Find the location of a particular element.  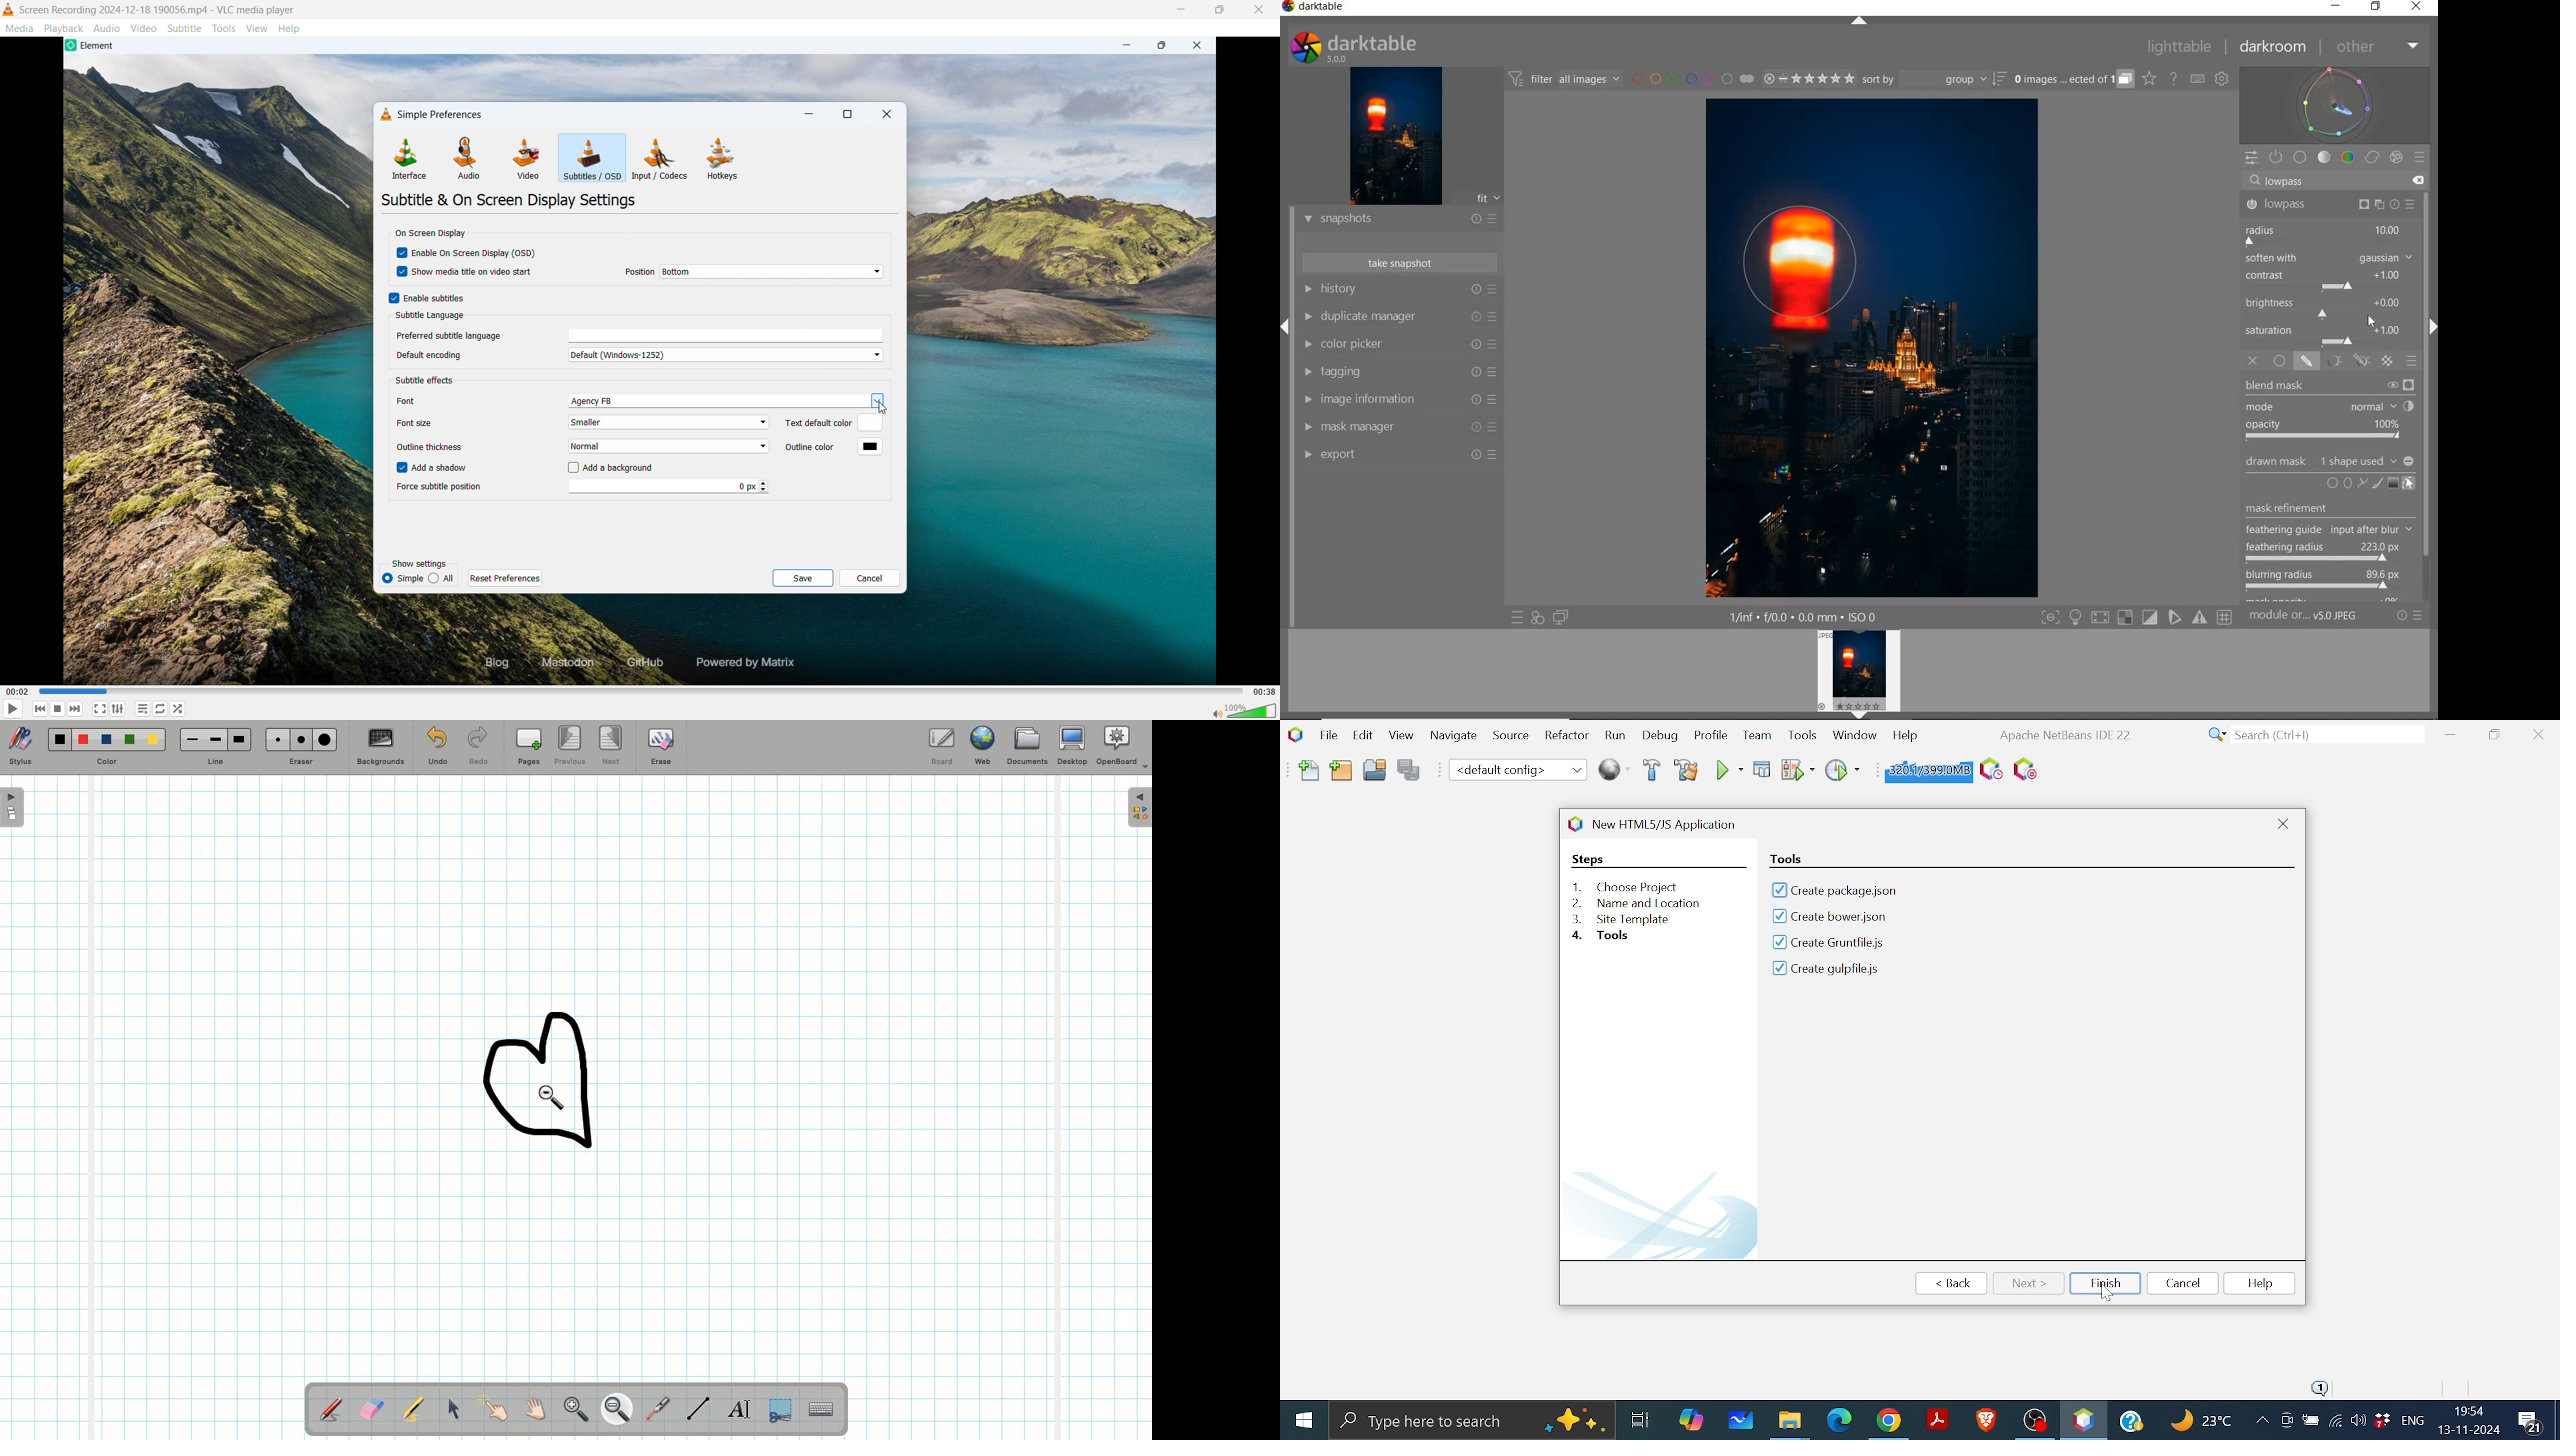

vlc logo is located at coordinates (387, 114).